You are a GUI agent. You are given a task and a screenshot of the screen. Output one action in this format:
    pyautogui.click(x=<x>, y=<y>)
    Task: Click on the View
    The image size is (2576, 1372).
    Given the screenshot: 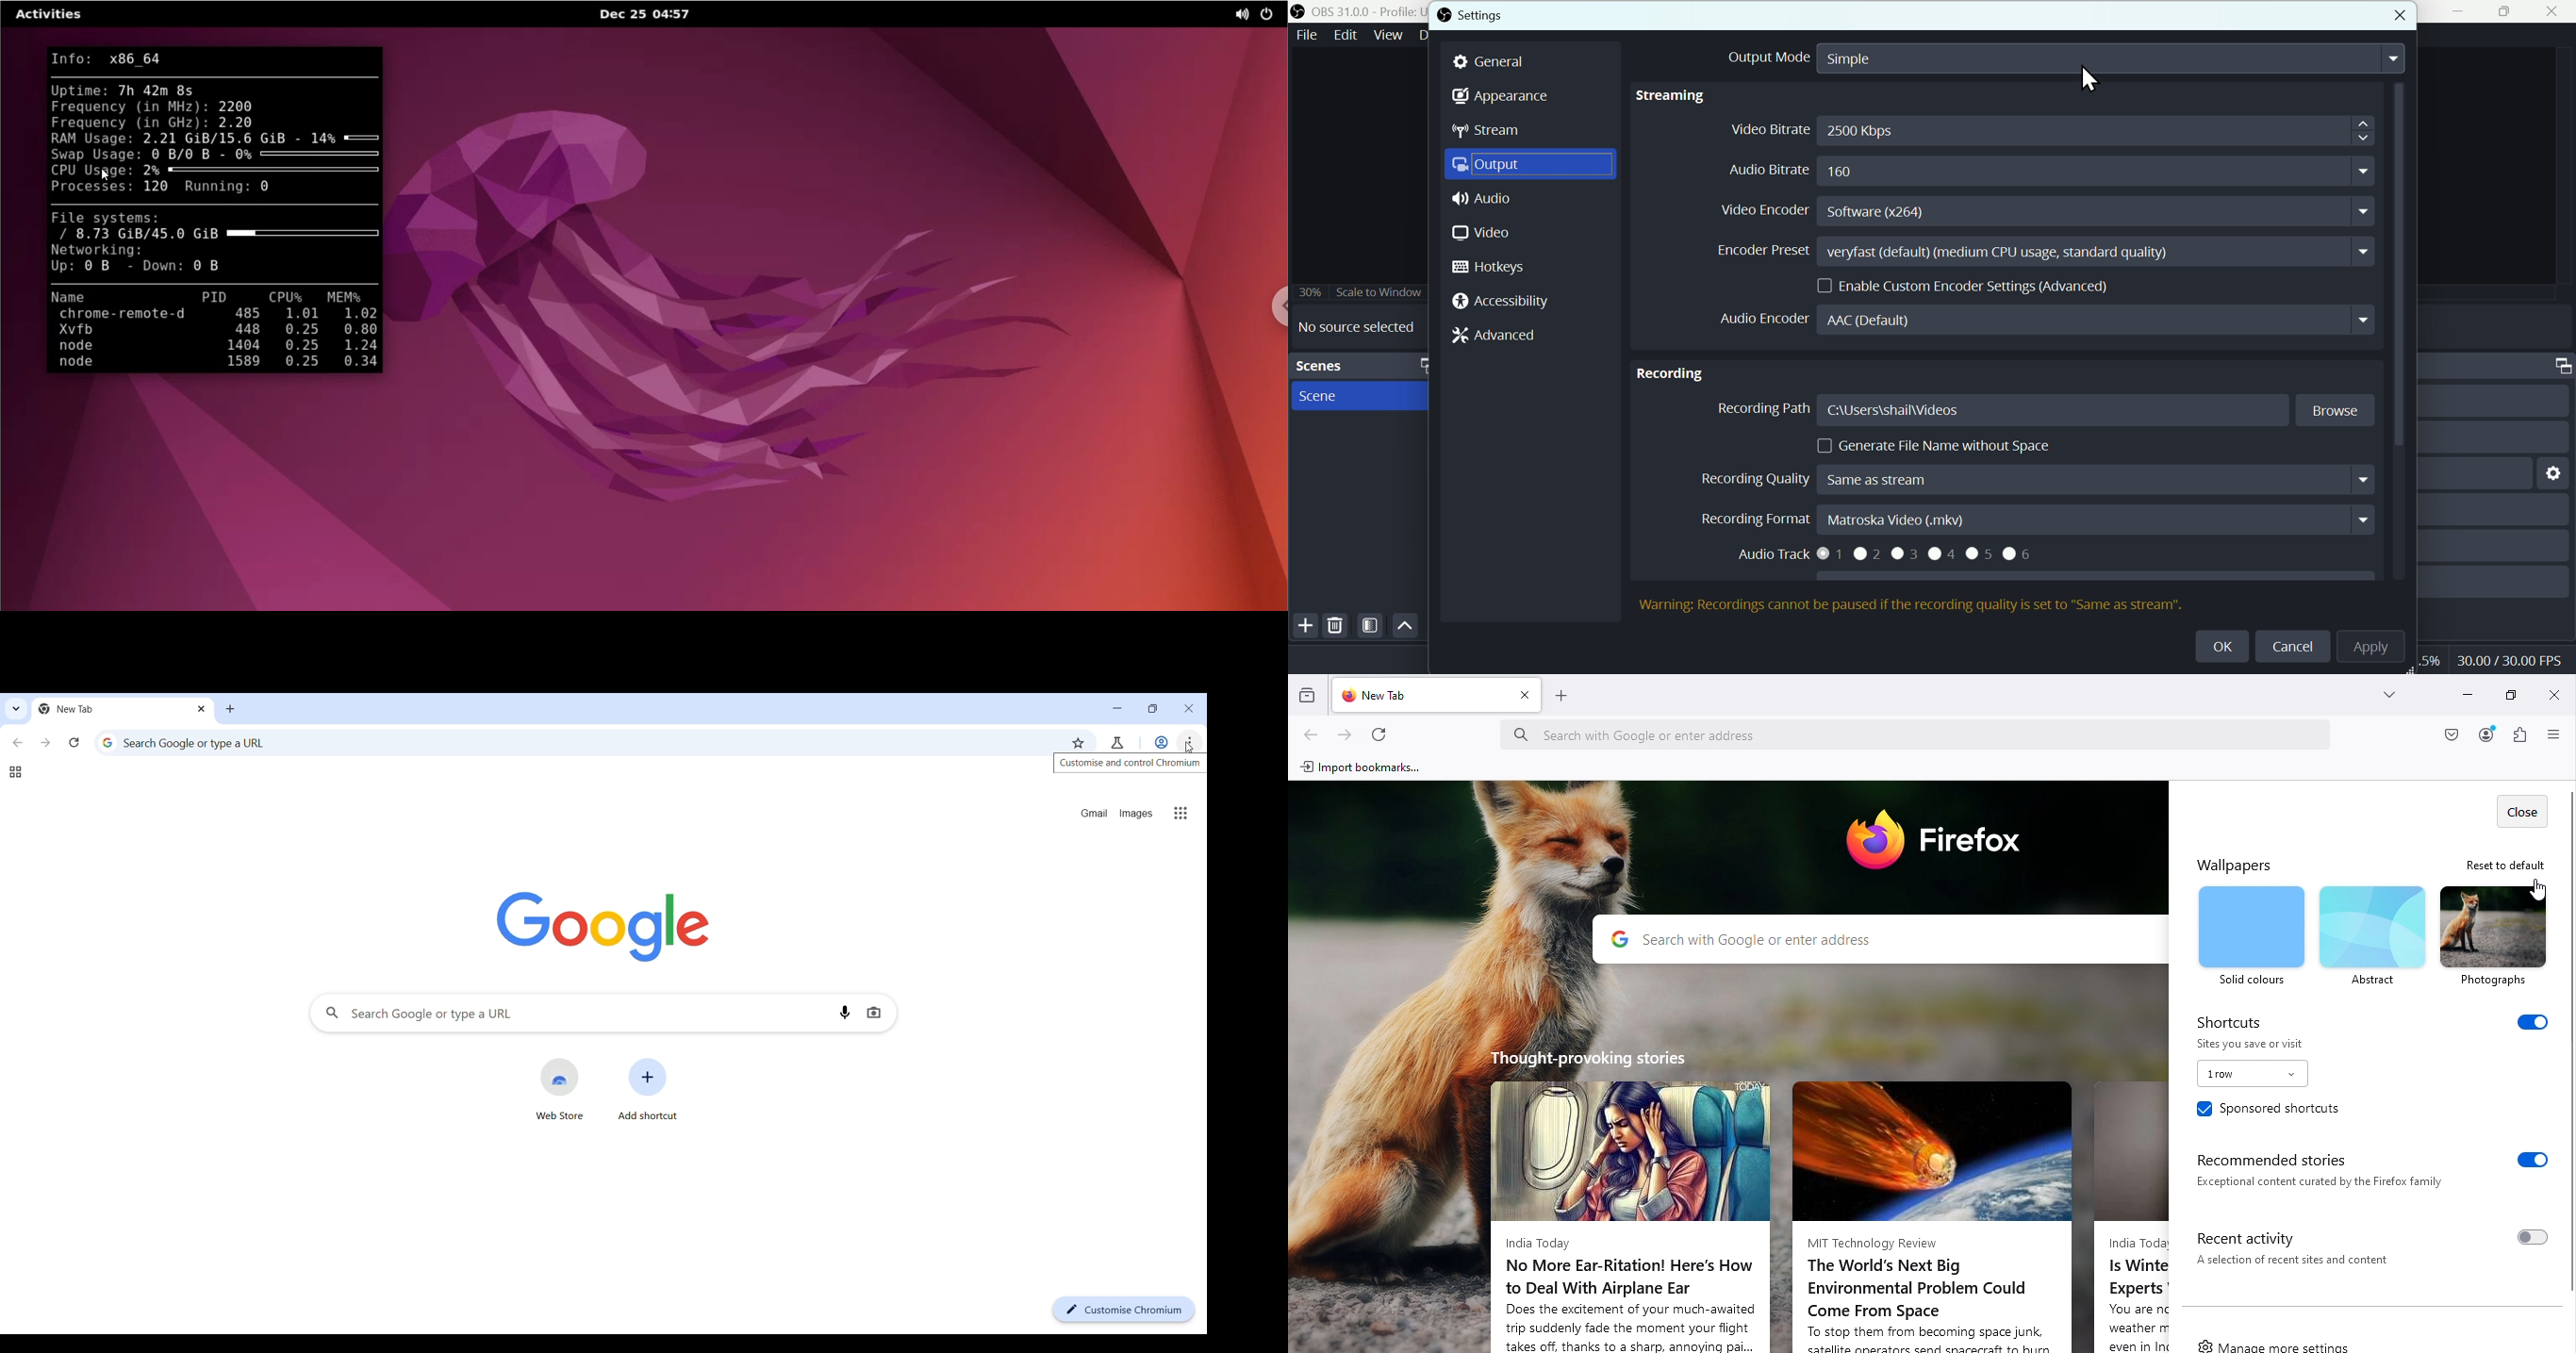 What is the action you would take?
    pyautogui.click(x=1391, y=34)
    